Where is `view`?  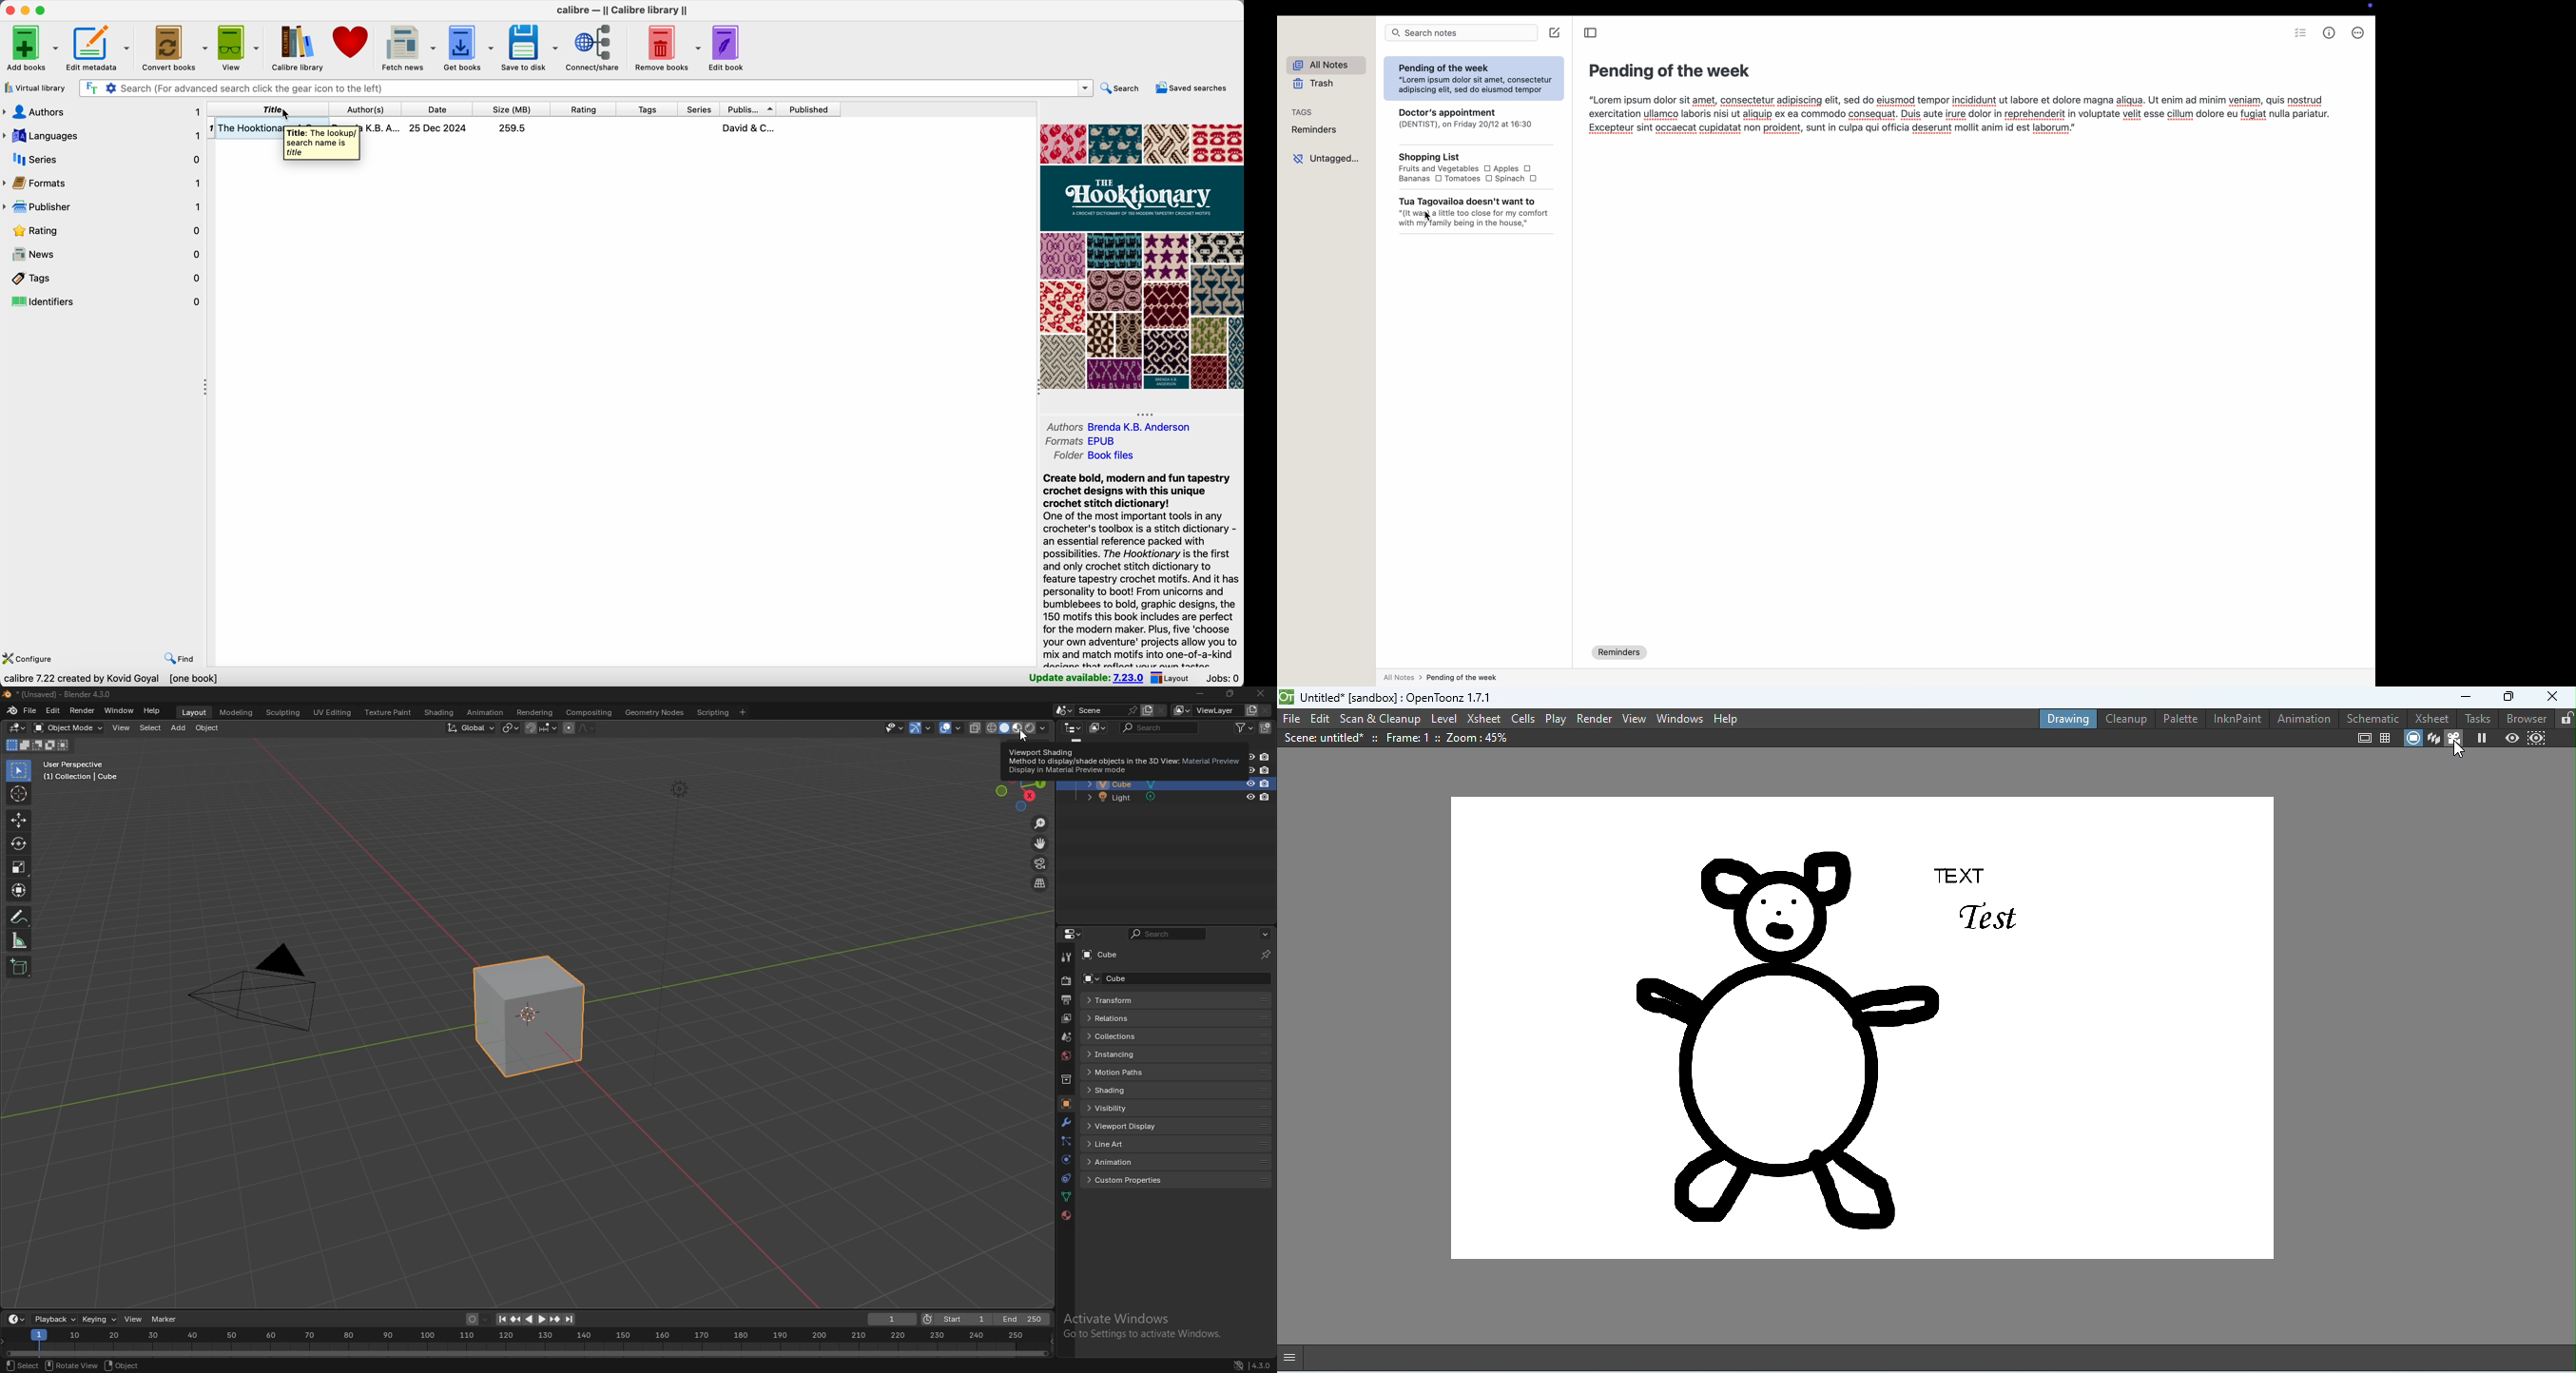
view is located at coordinates (121, 729).